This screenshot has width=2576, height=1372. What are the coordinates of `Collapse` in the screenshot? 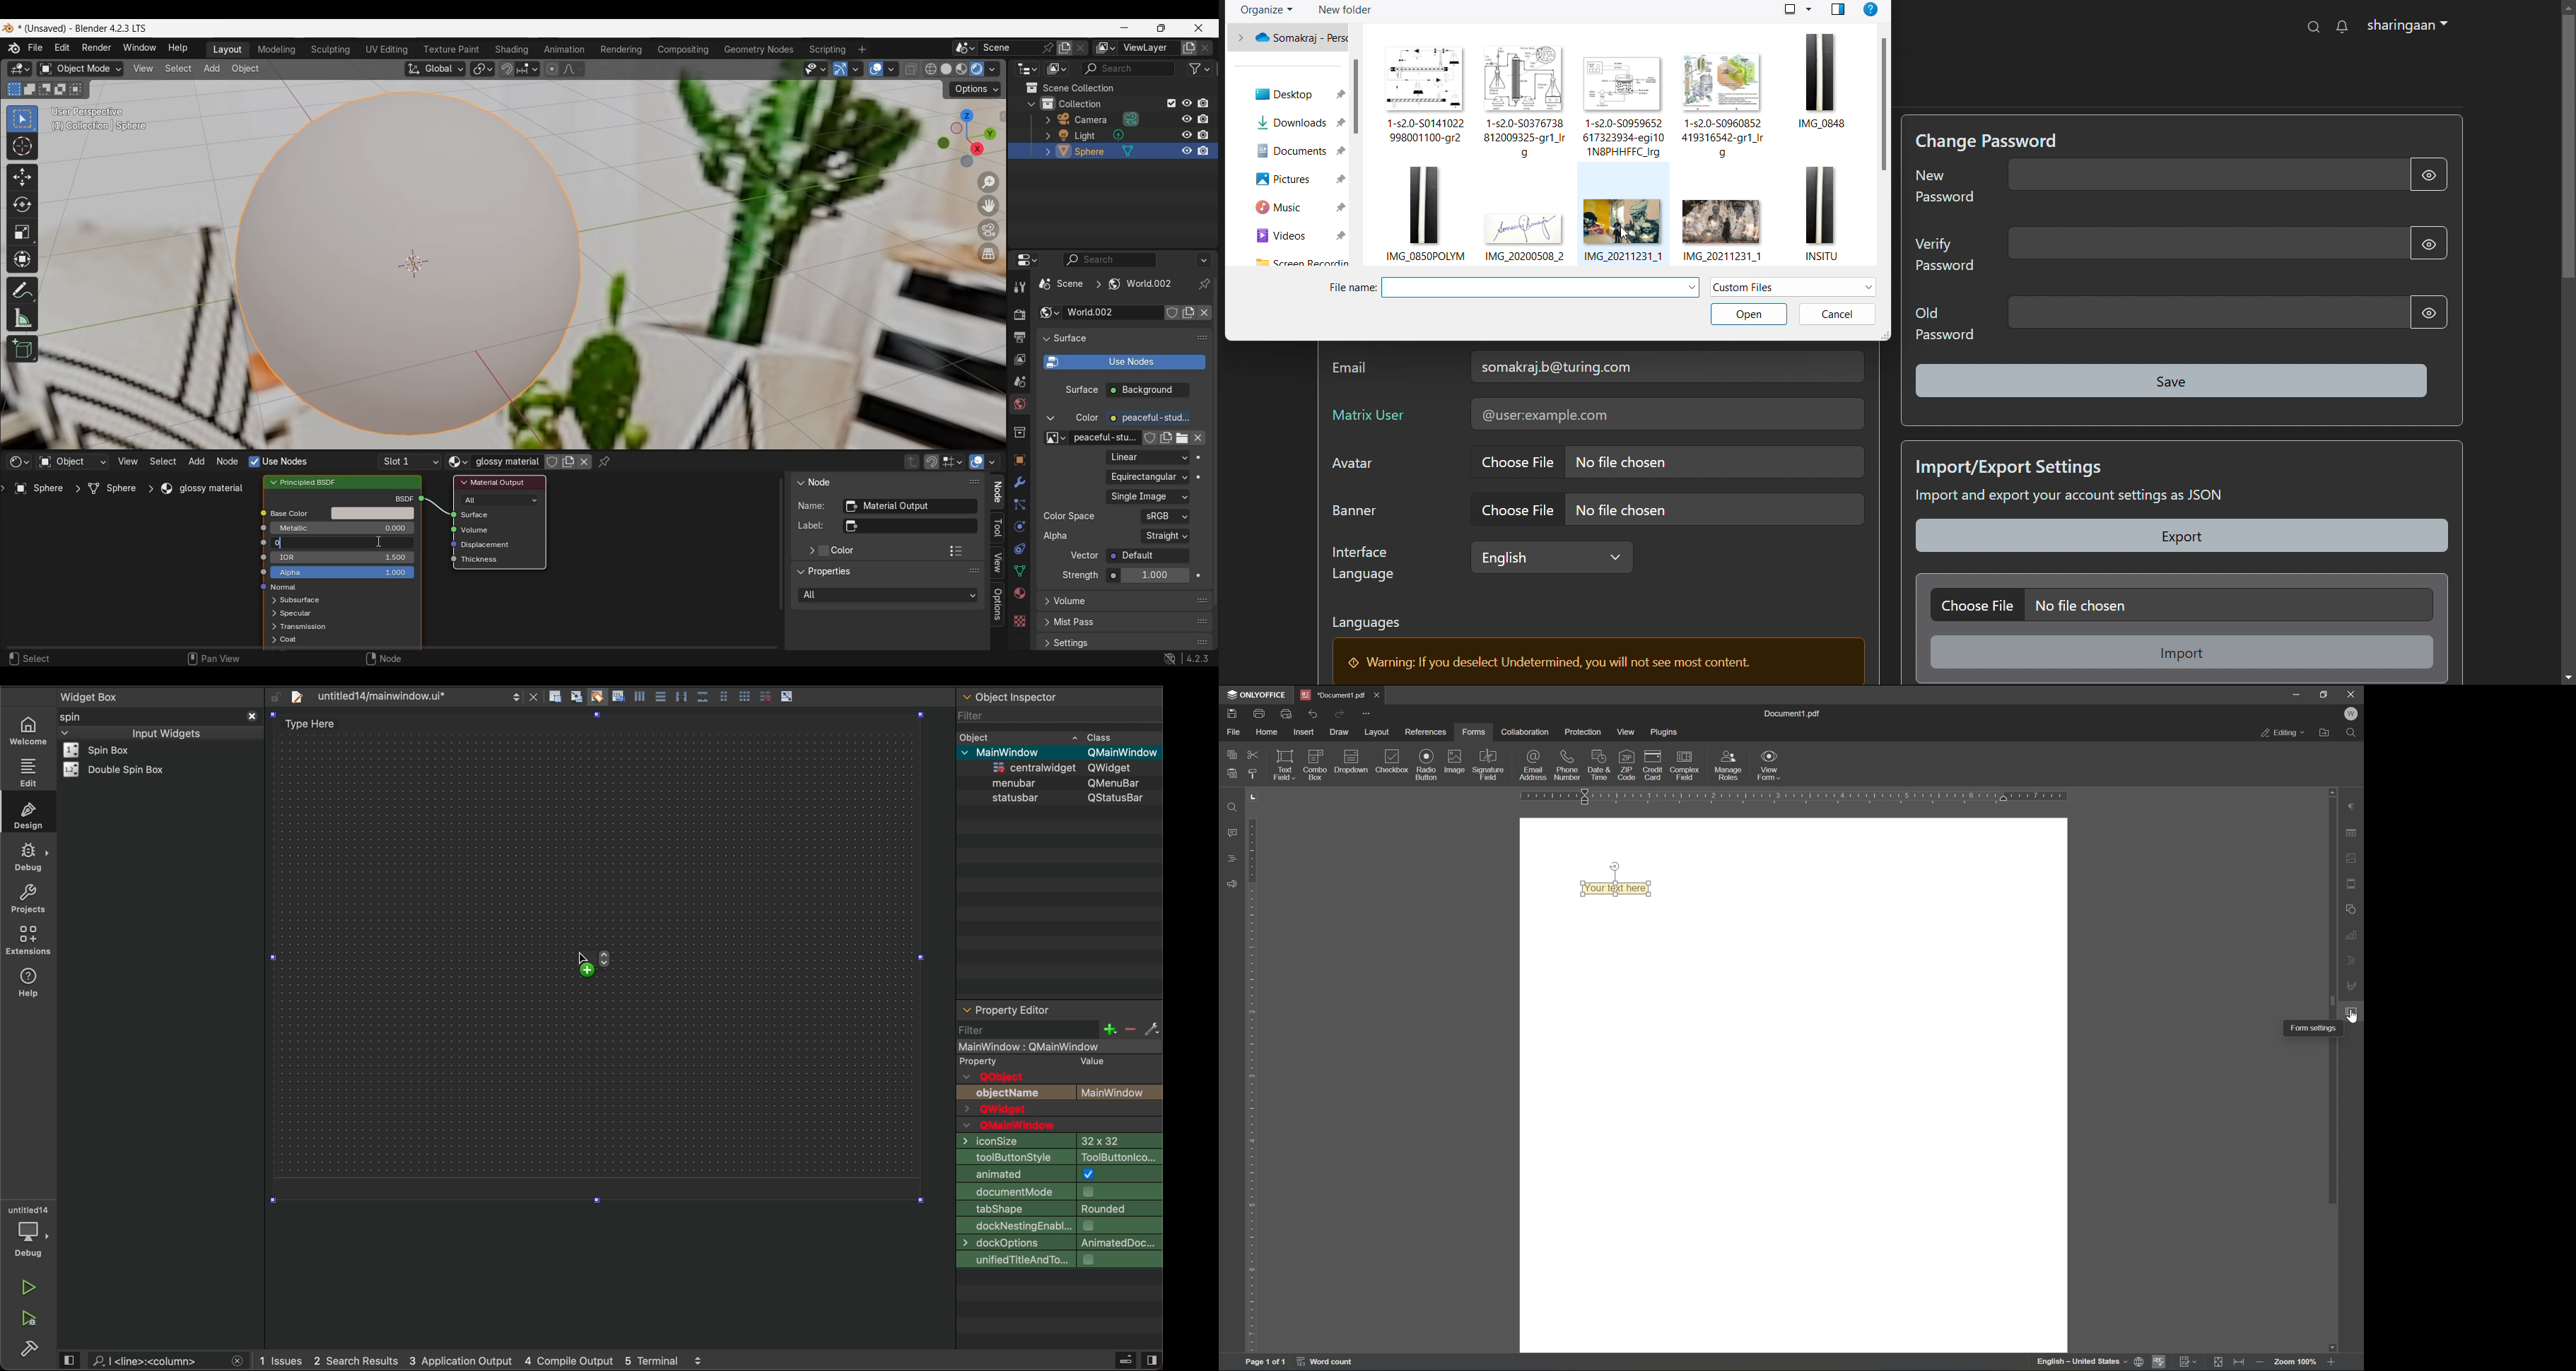 It's located at (1051, 418).